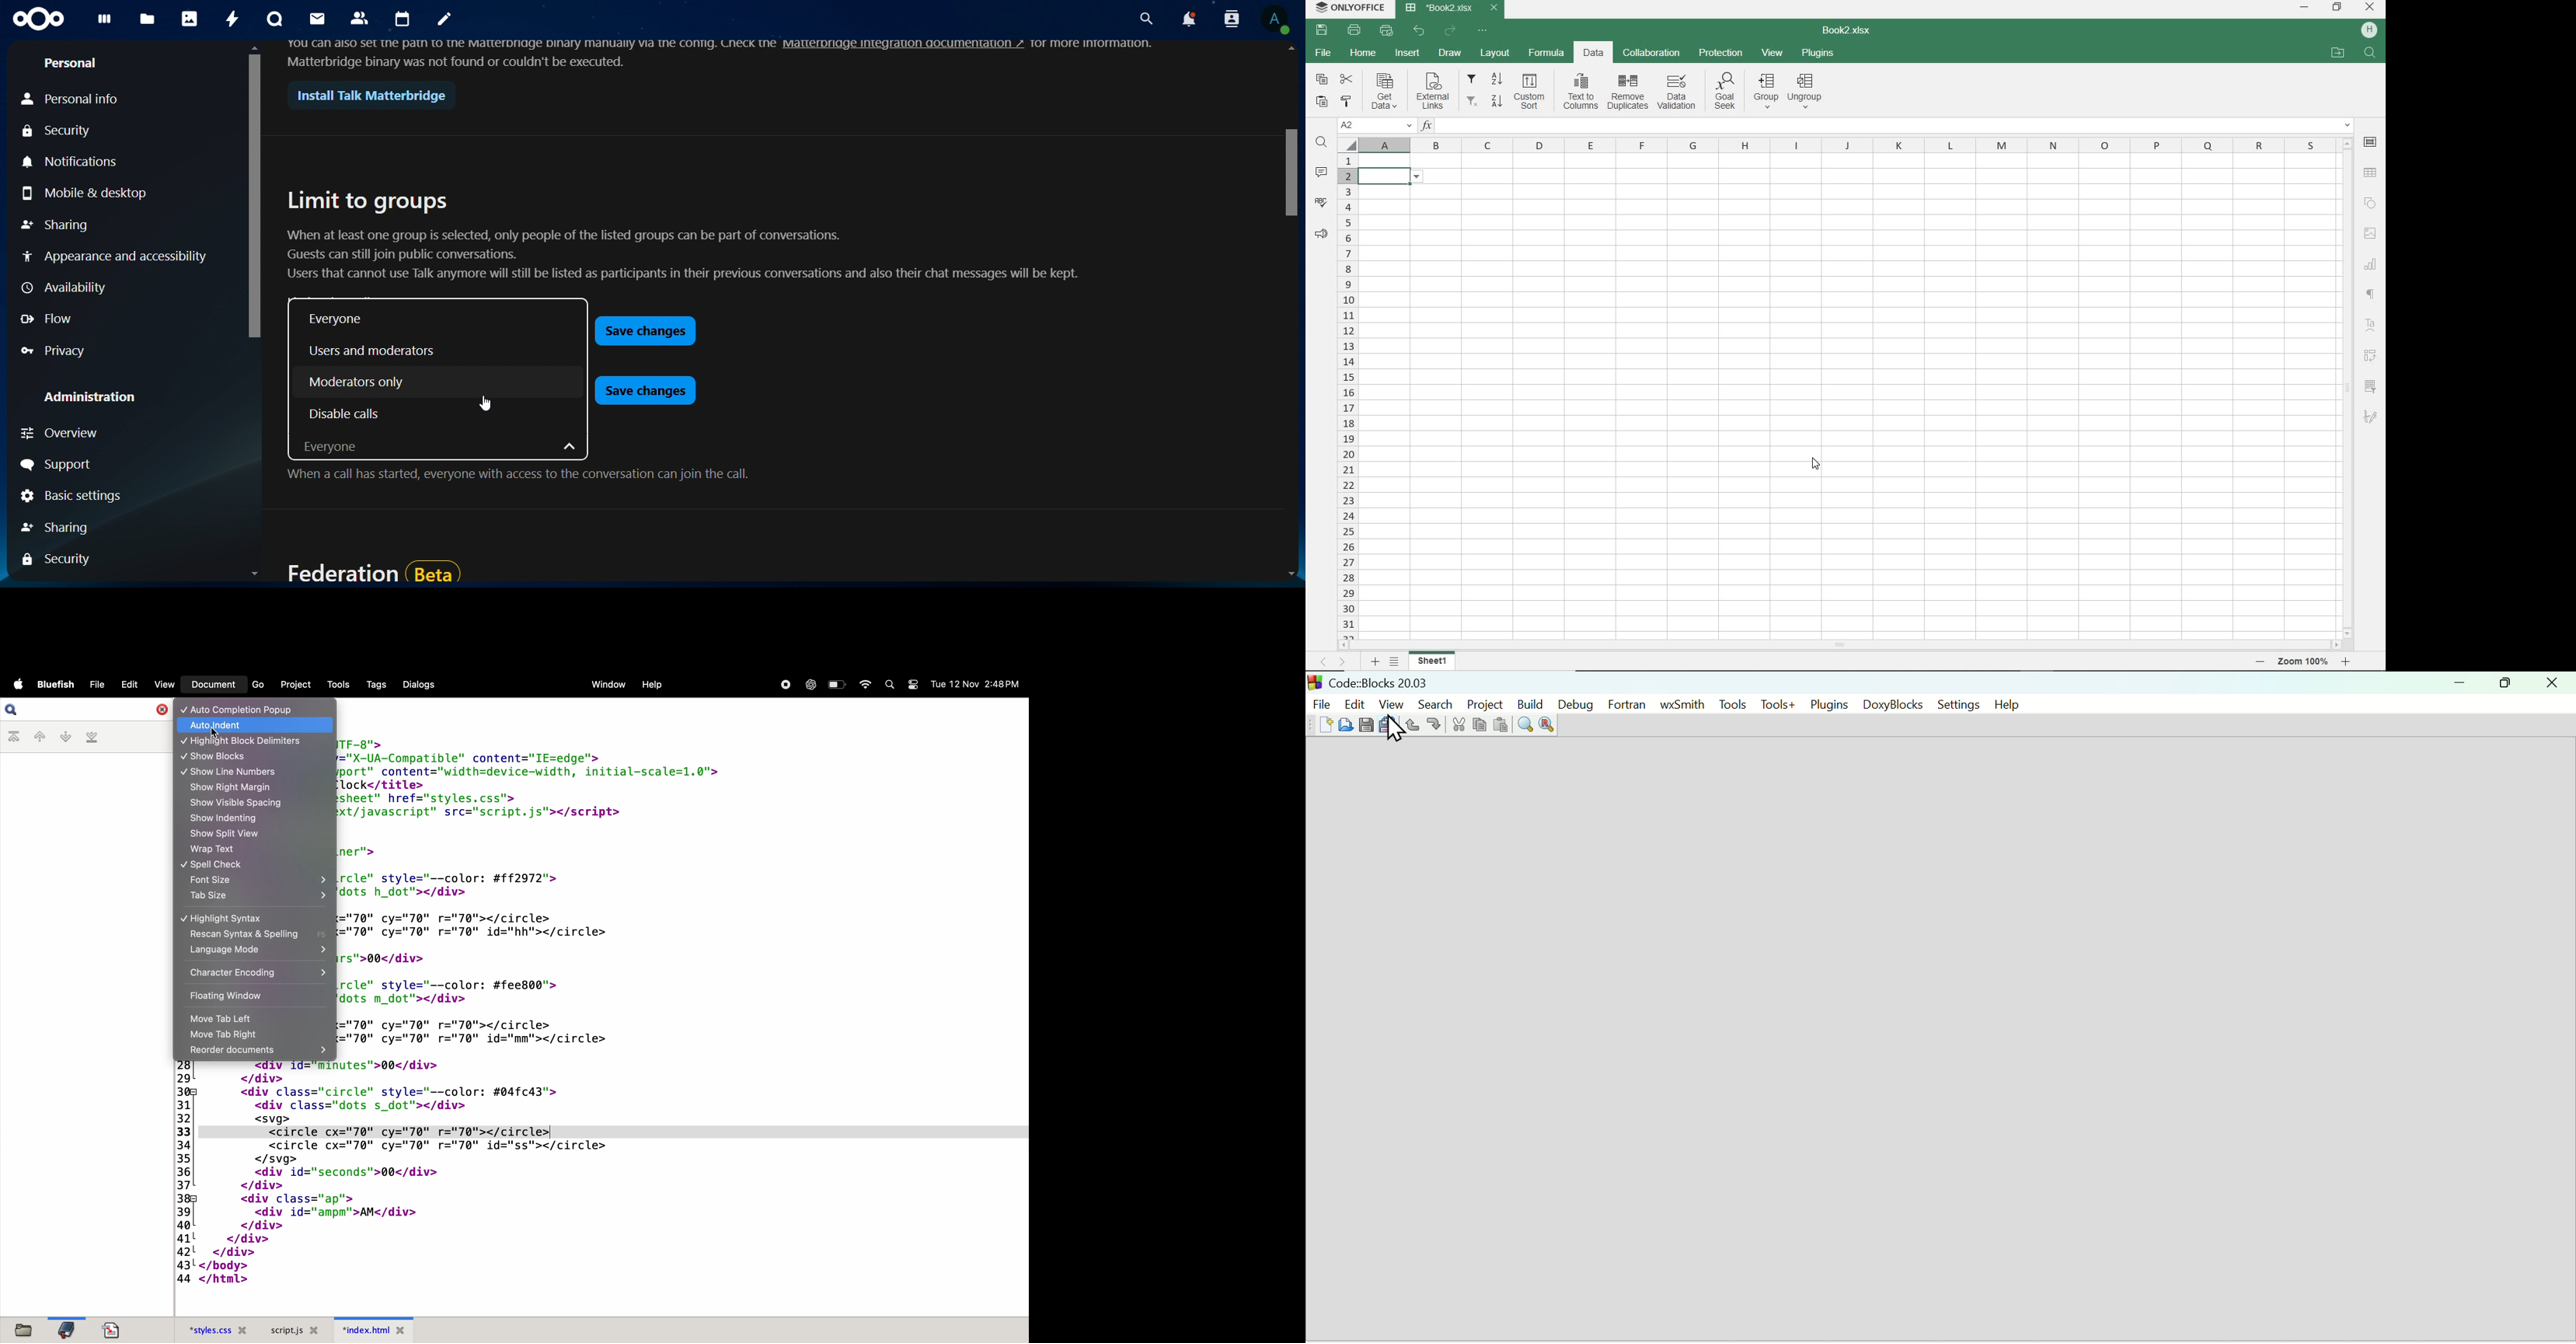 The height and width of the screenshot is (1344, 2576). What do you see at coordinates (2370, 387) in the screenshot?
I see `SLICER` at bounding box center [2370, 387].